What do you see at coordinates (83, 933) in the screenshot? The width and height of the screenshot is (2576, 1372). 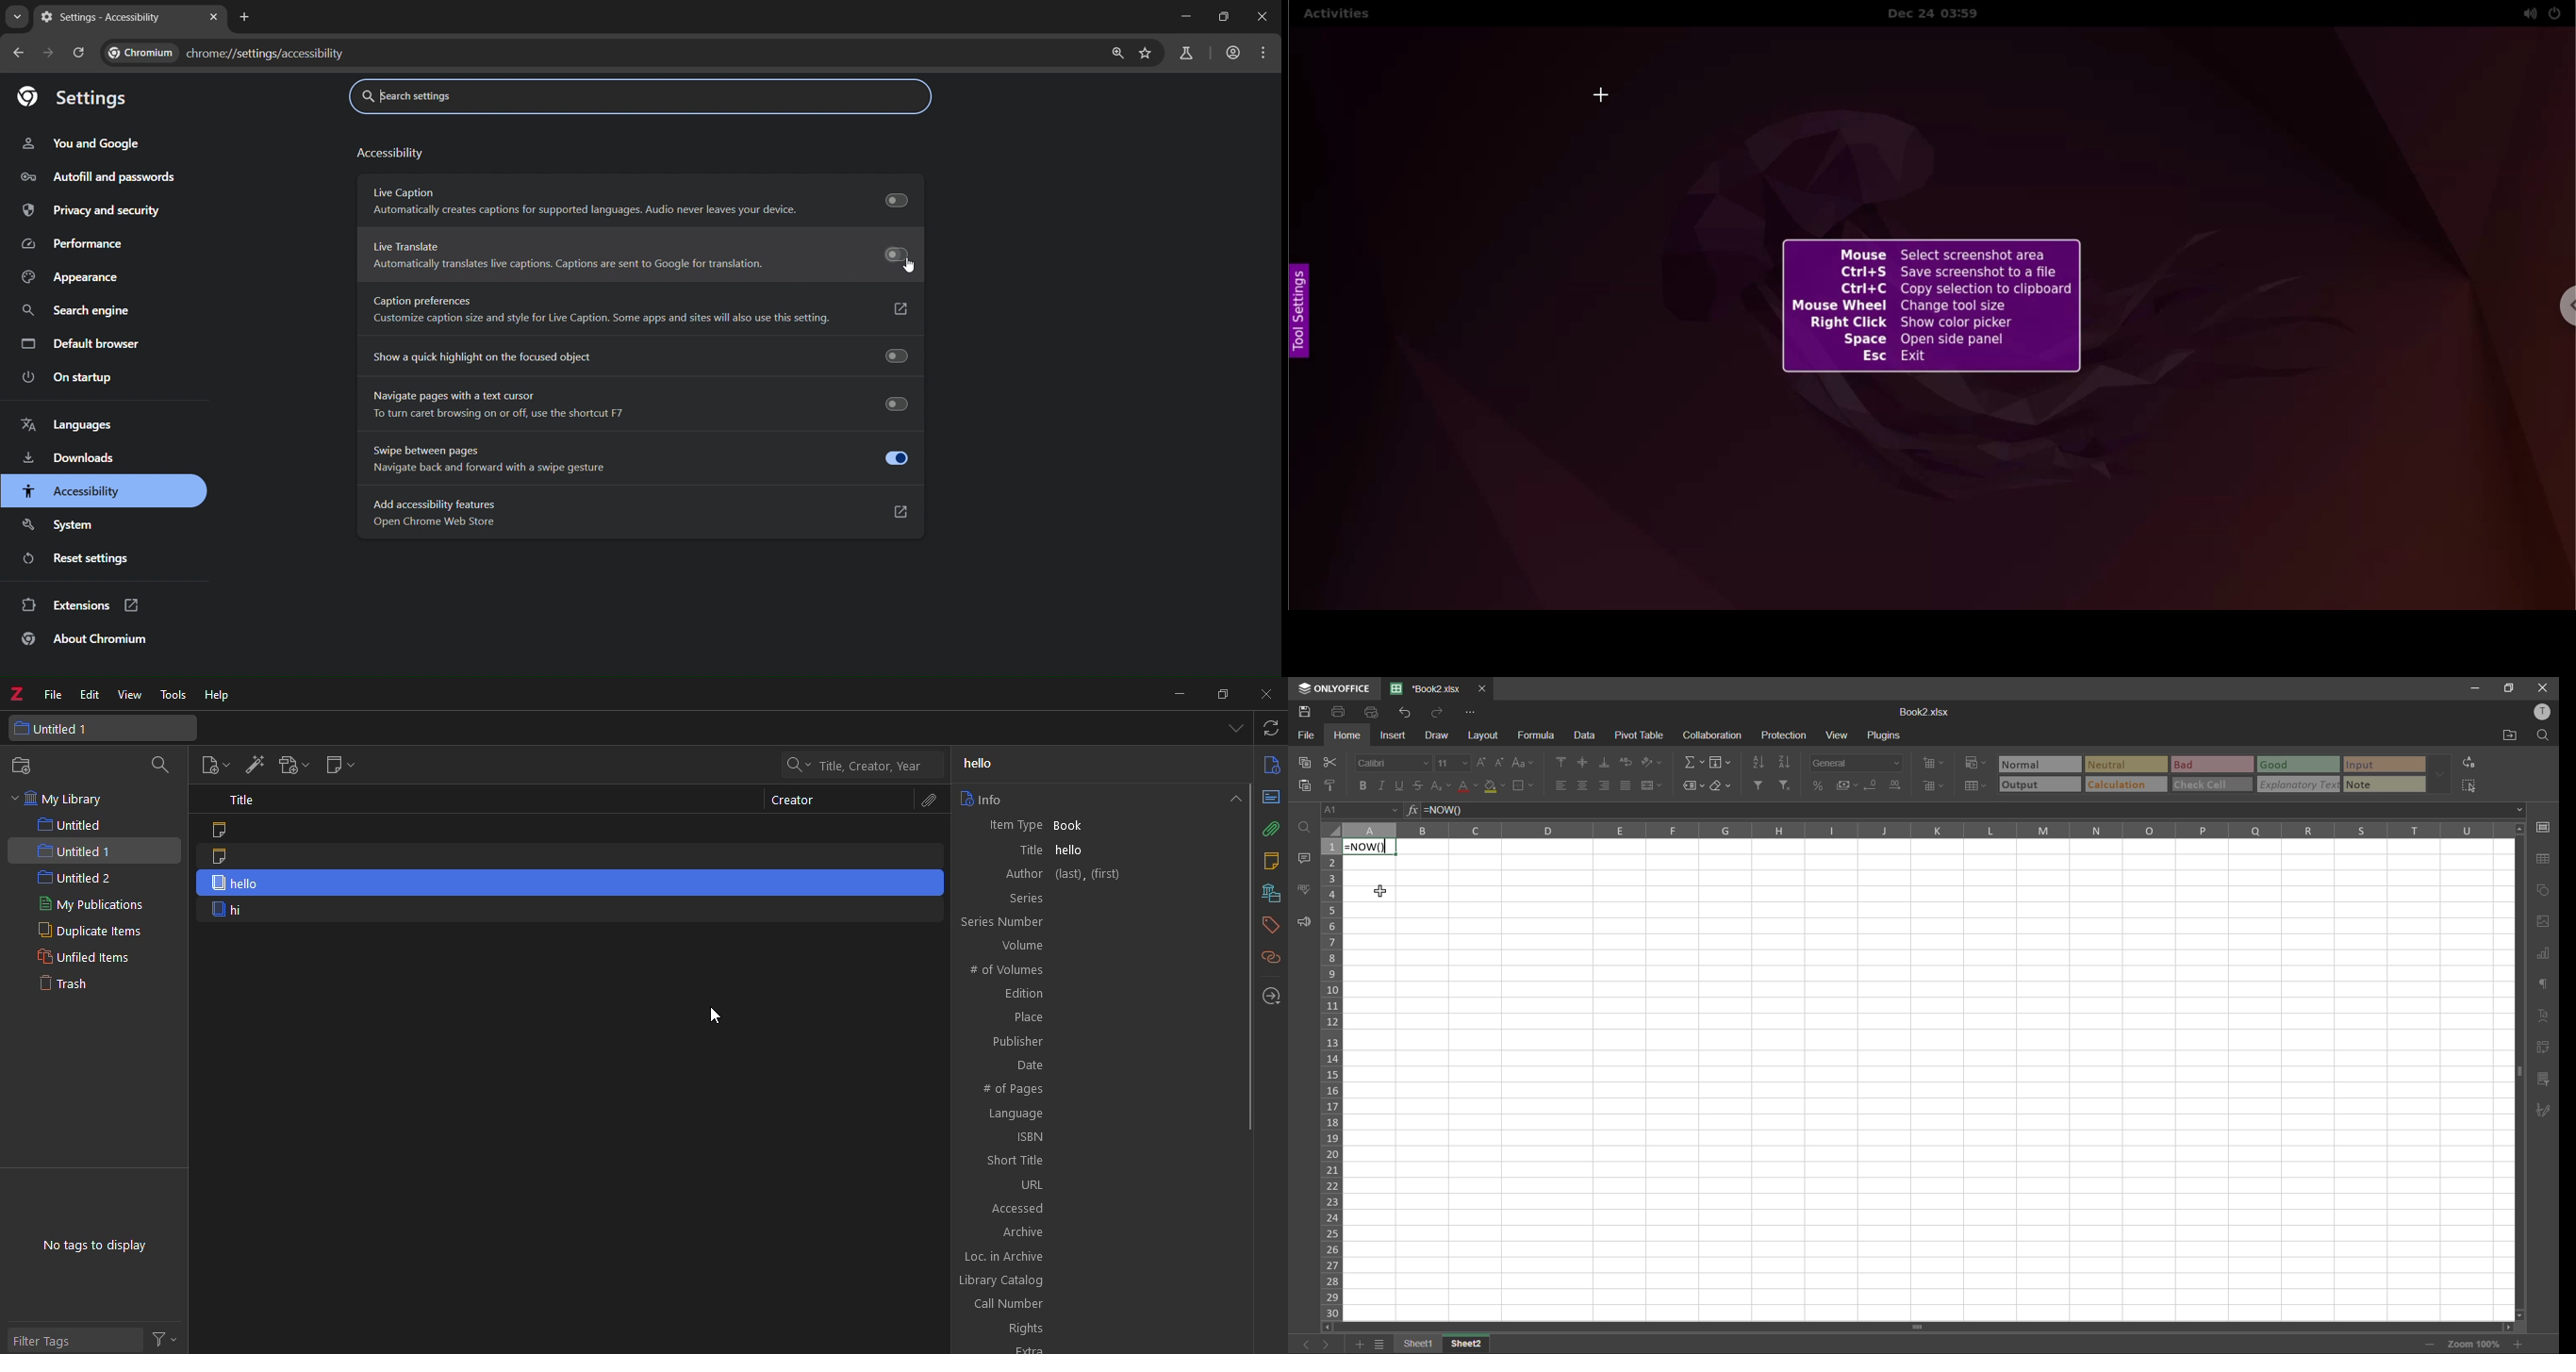 I see `duplicate items` at bounding box center [83, 933].